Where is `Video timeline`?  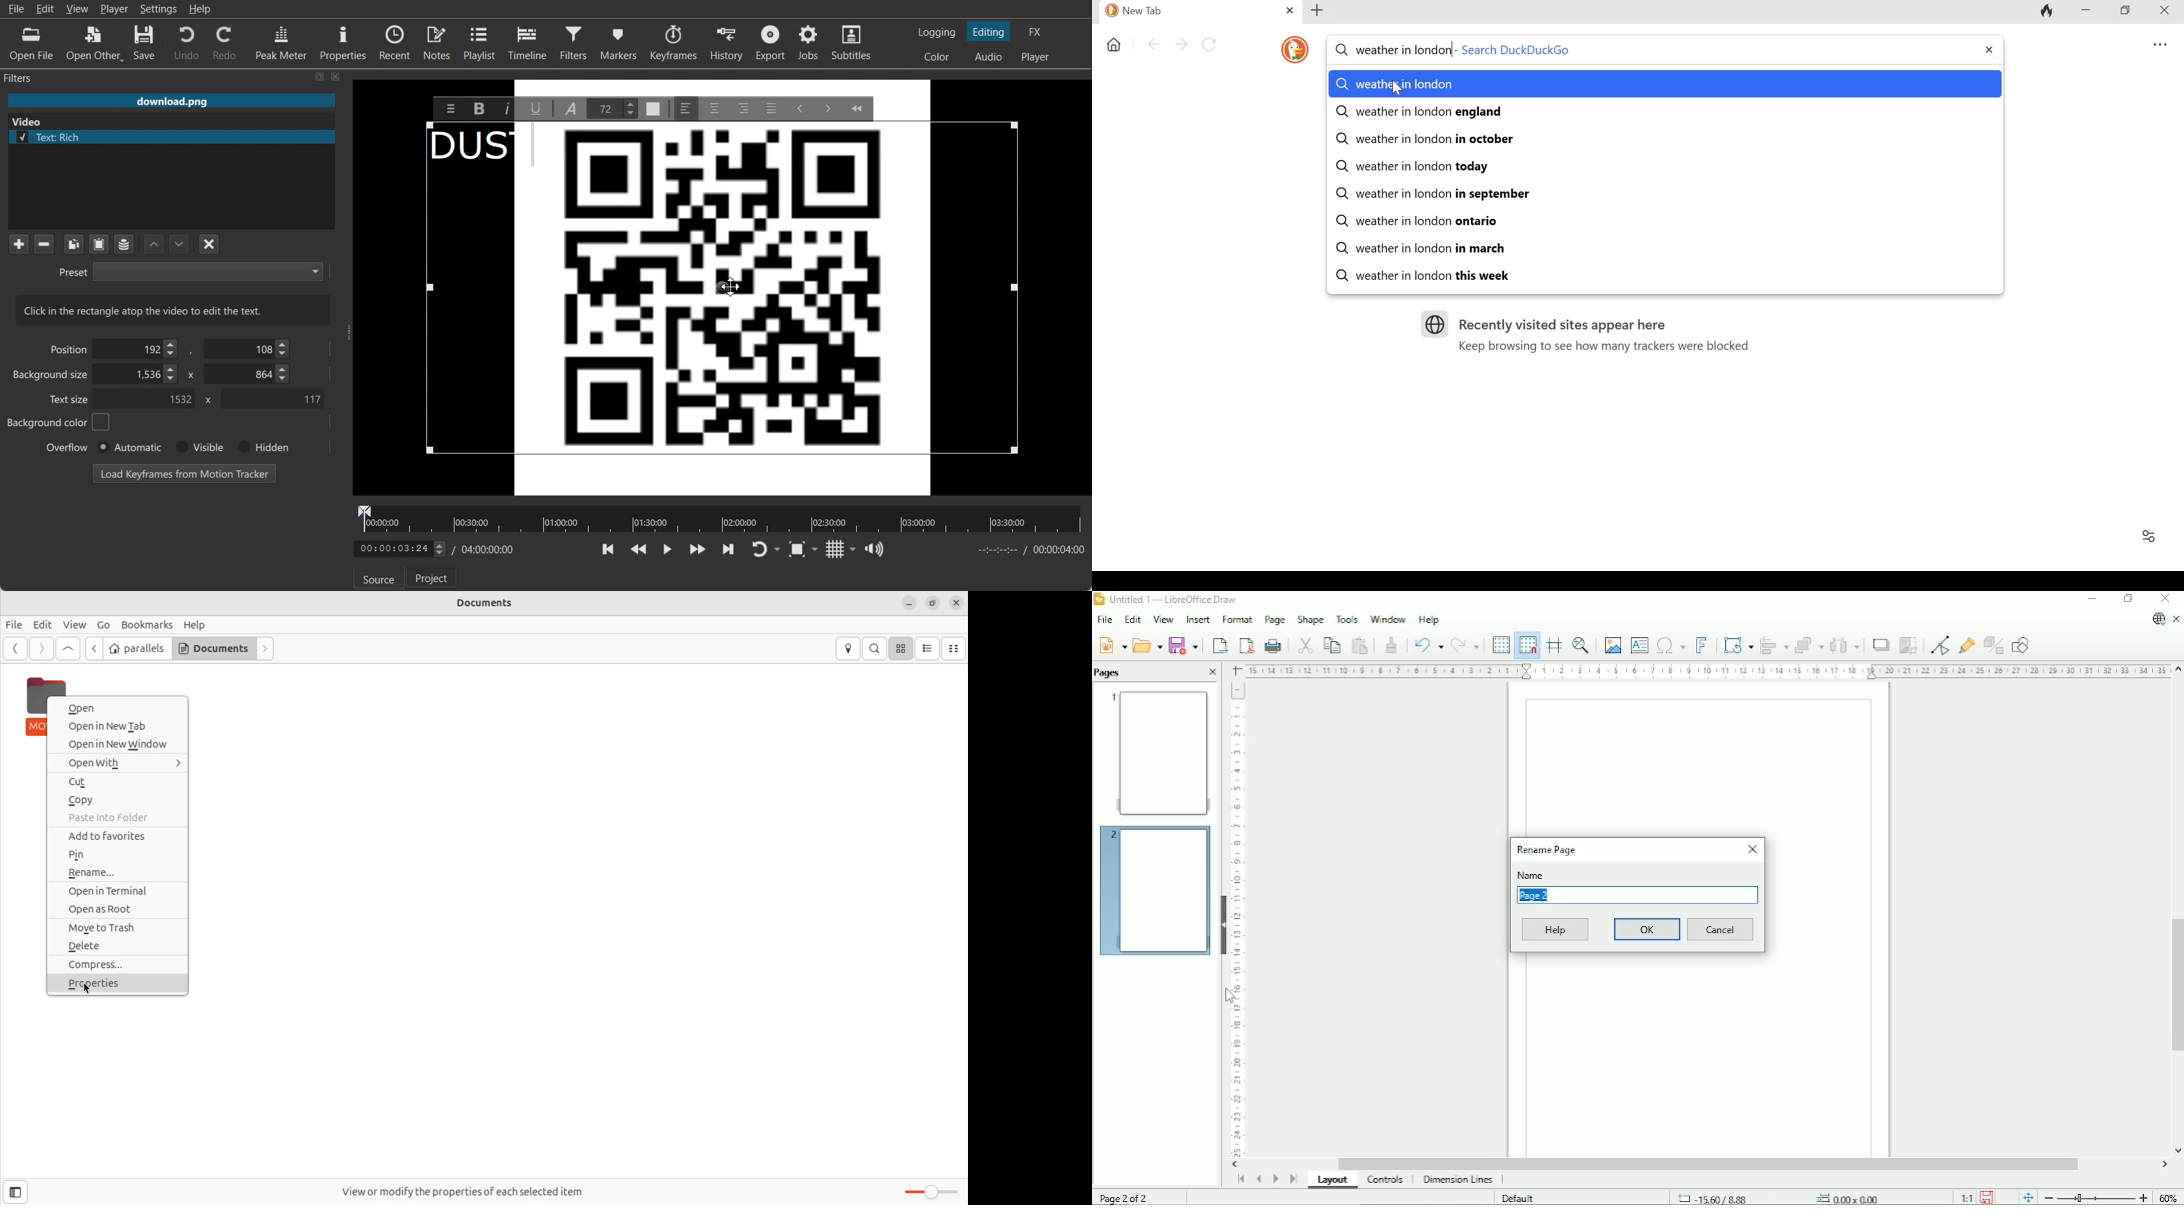
Video timeline is located at coordinates (719, 518).